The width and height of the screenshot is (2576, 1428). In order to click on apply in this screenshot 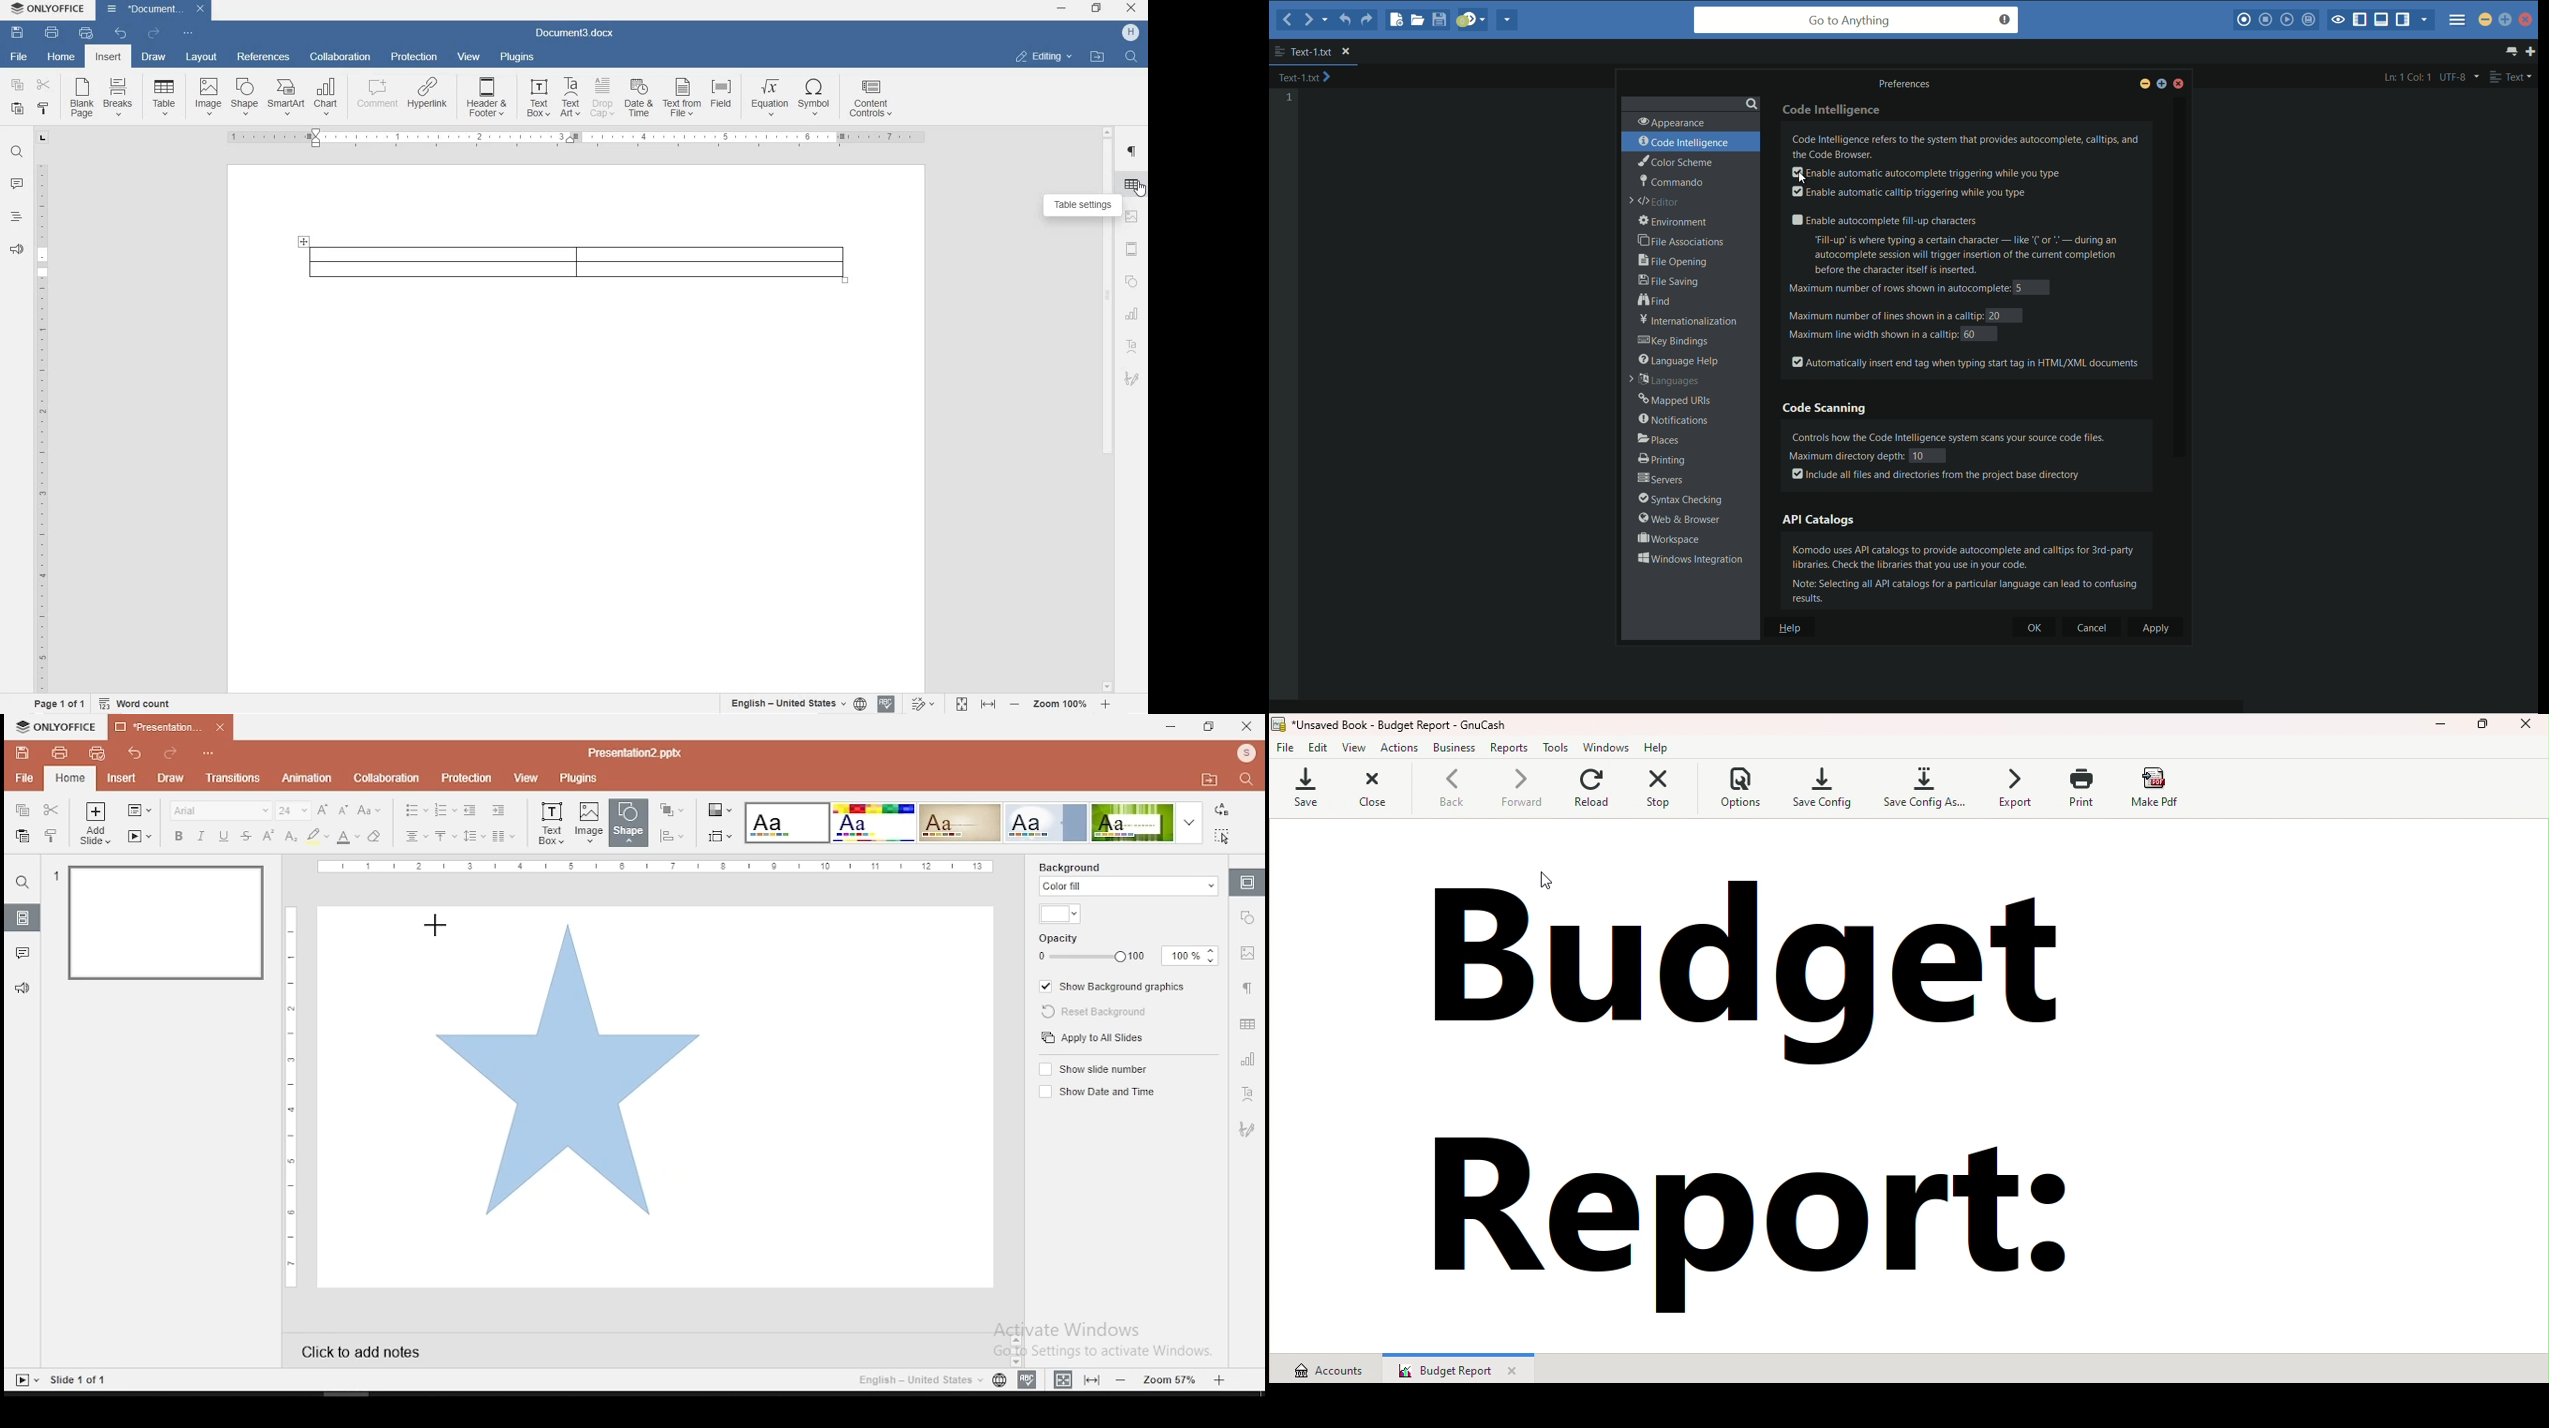, I will do `click(2156, 627)`.